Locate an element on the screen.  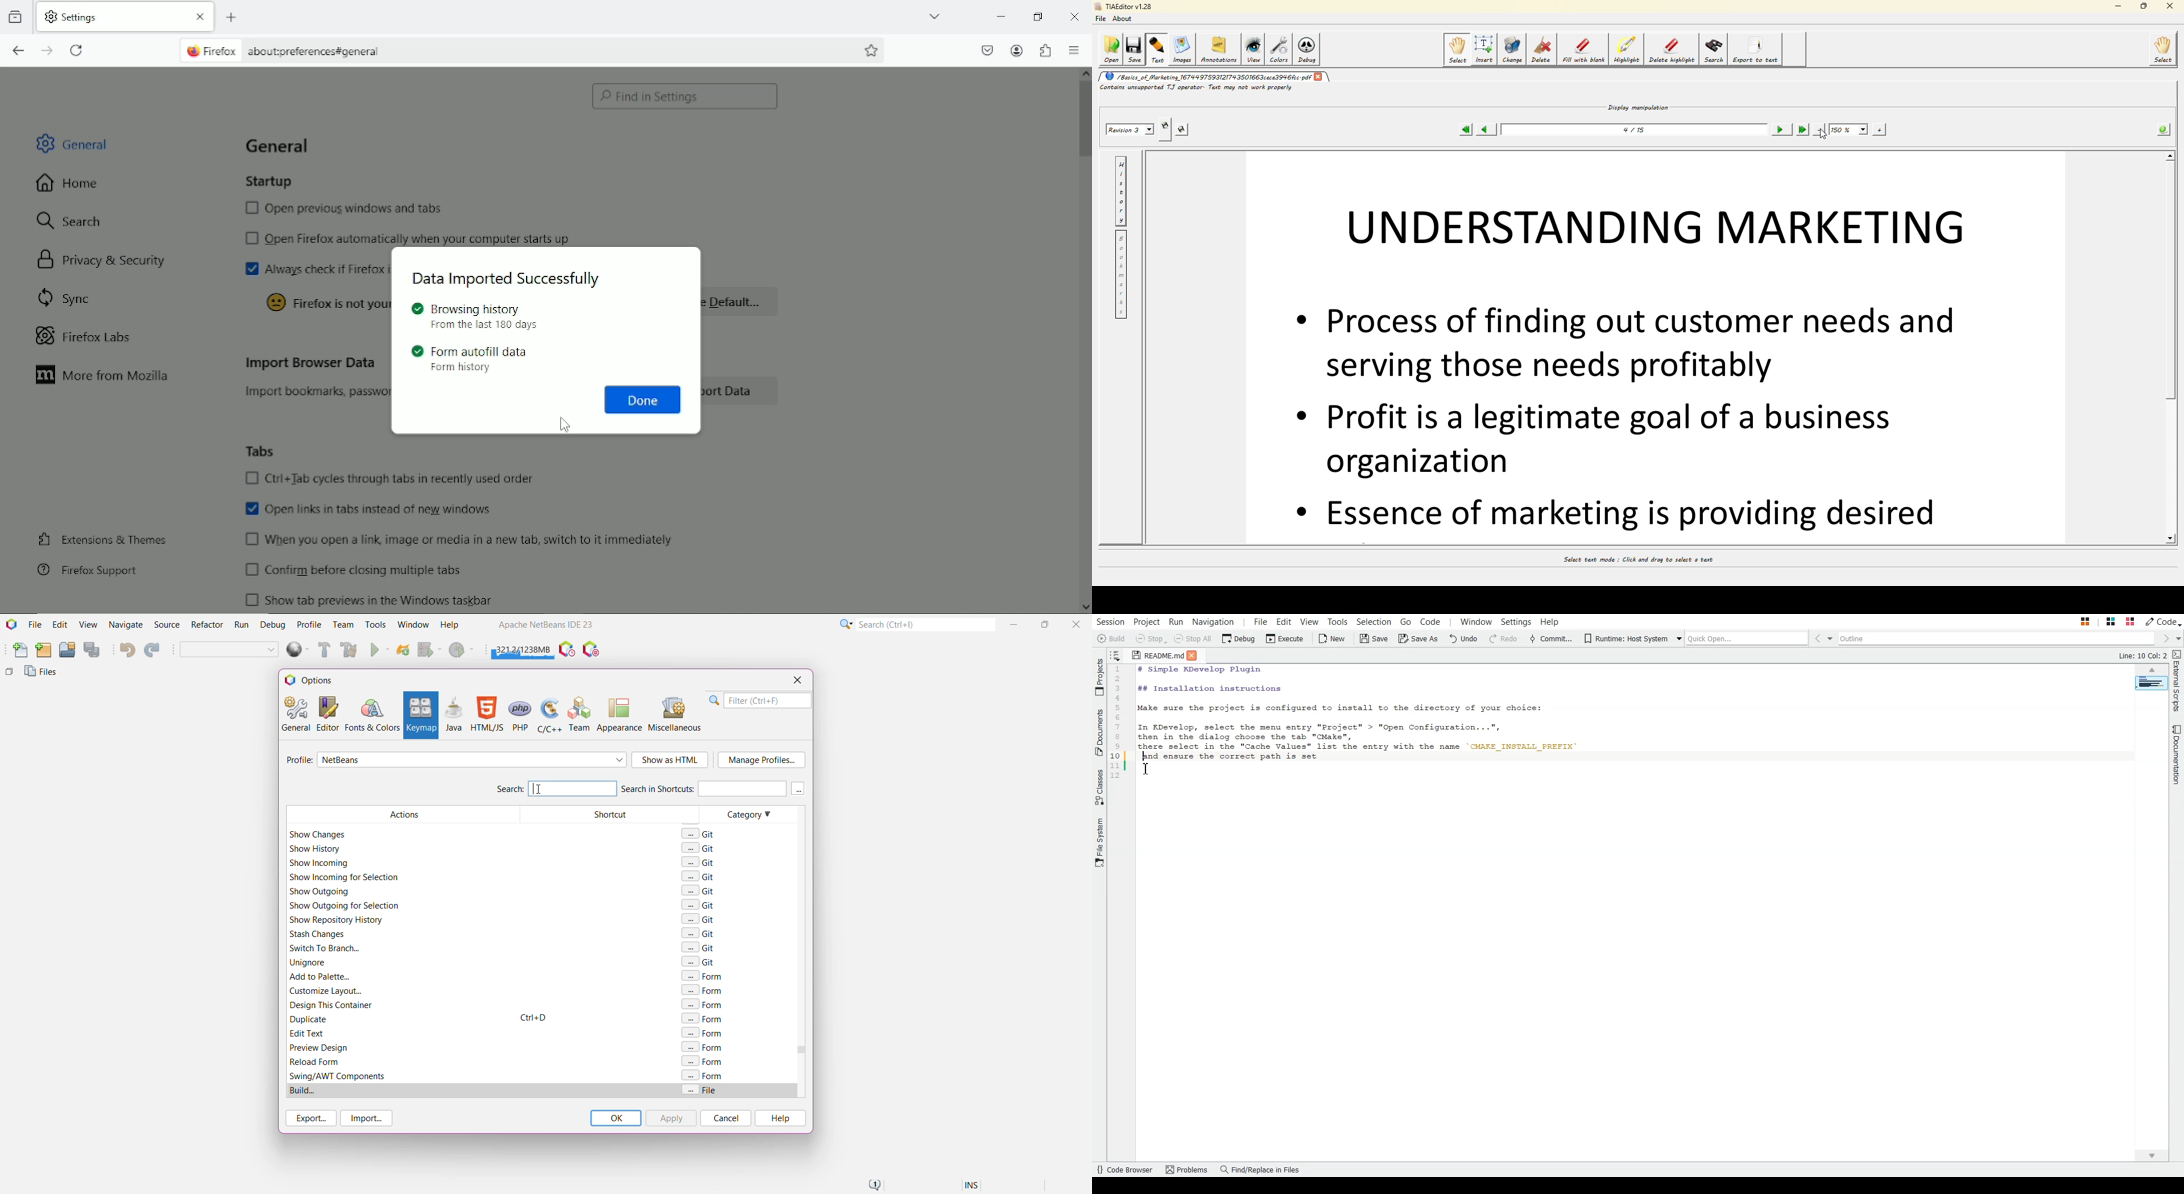
Pointer is located at coordinates (1153, 774).